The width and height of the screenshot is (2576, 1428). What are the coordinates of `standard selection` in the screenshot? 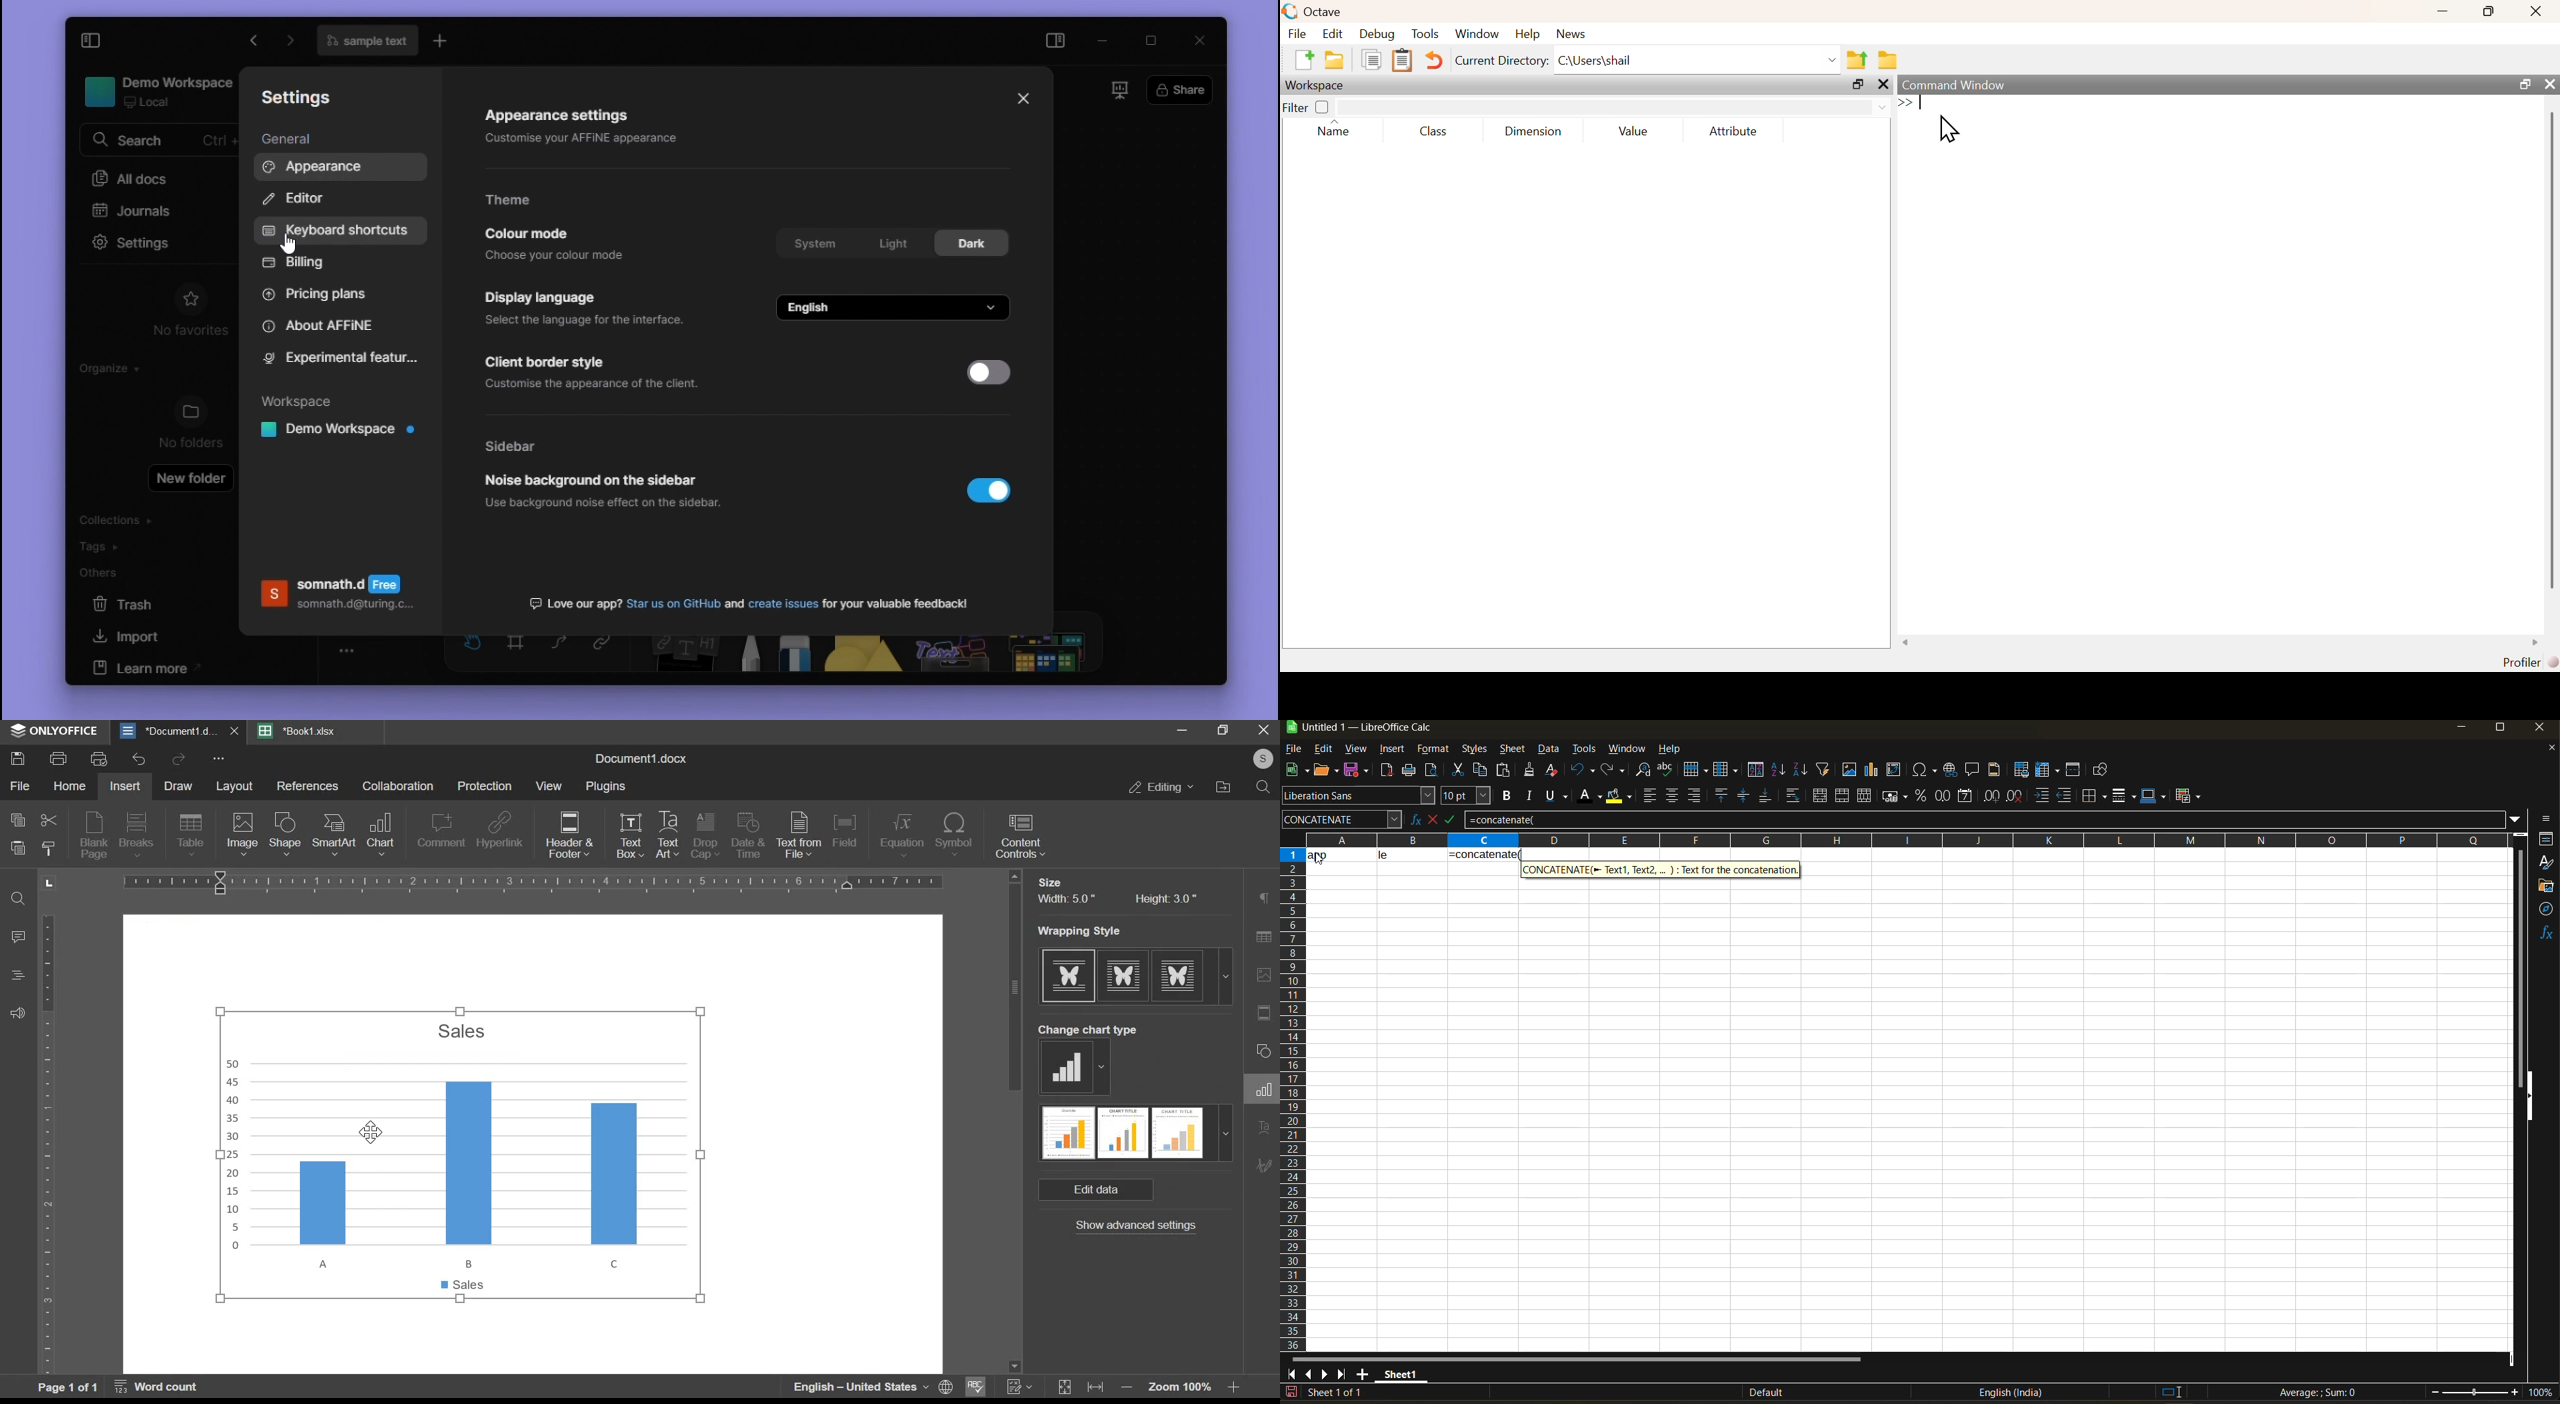 It's located at (2171, 1391).